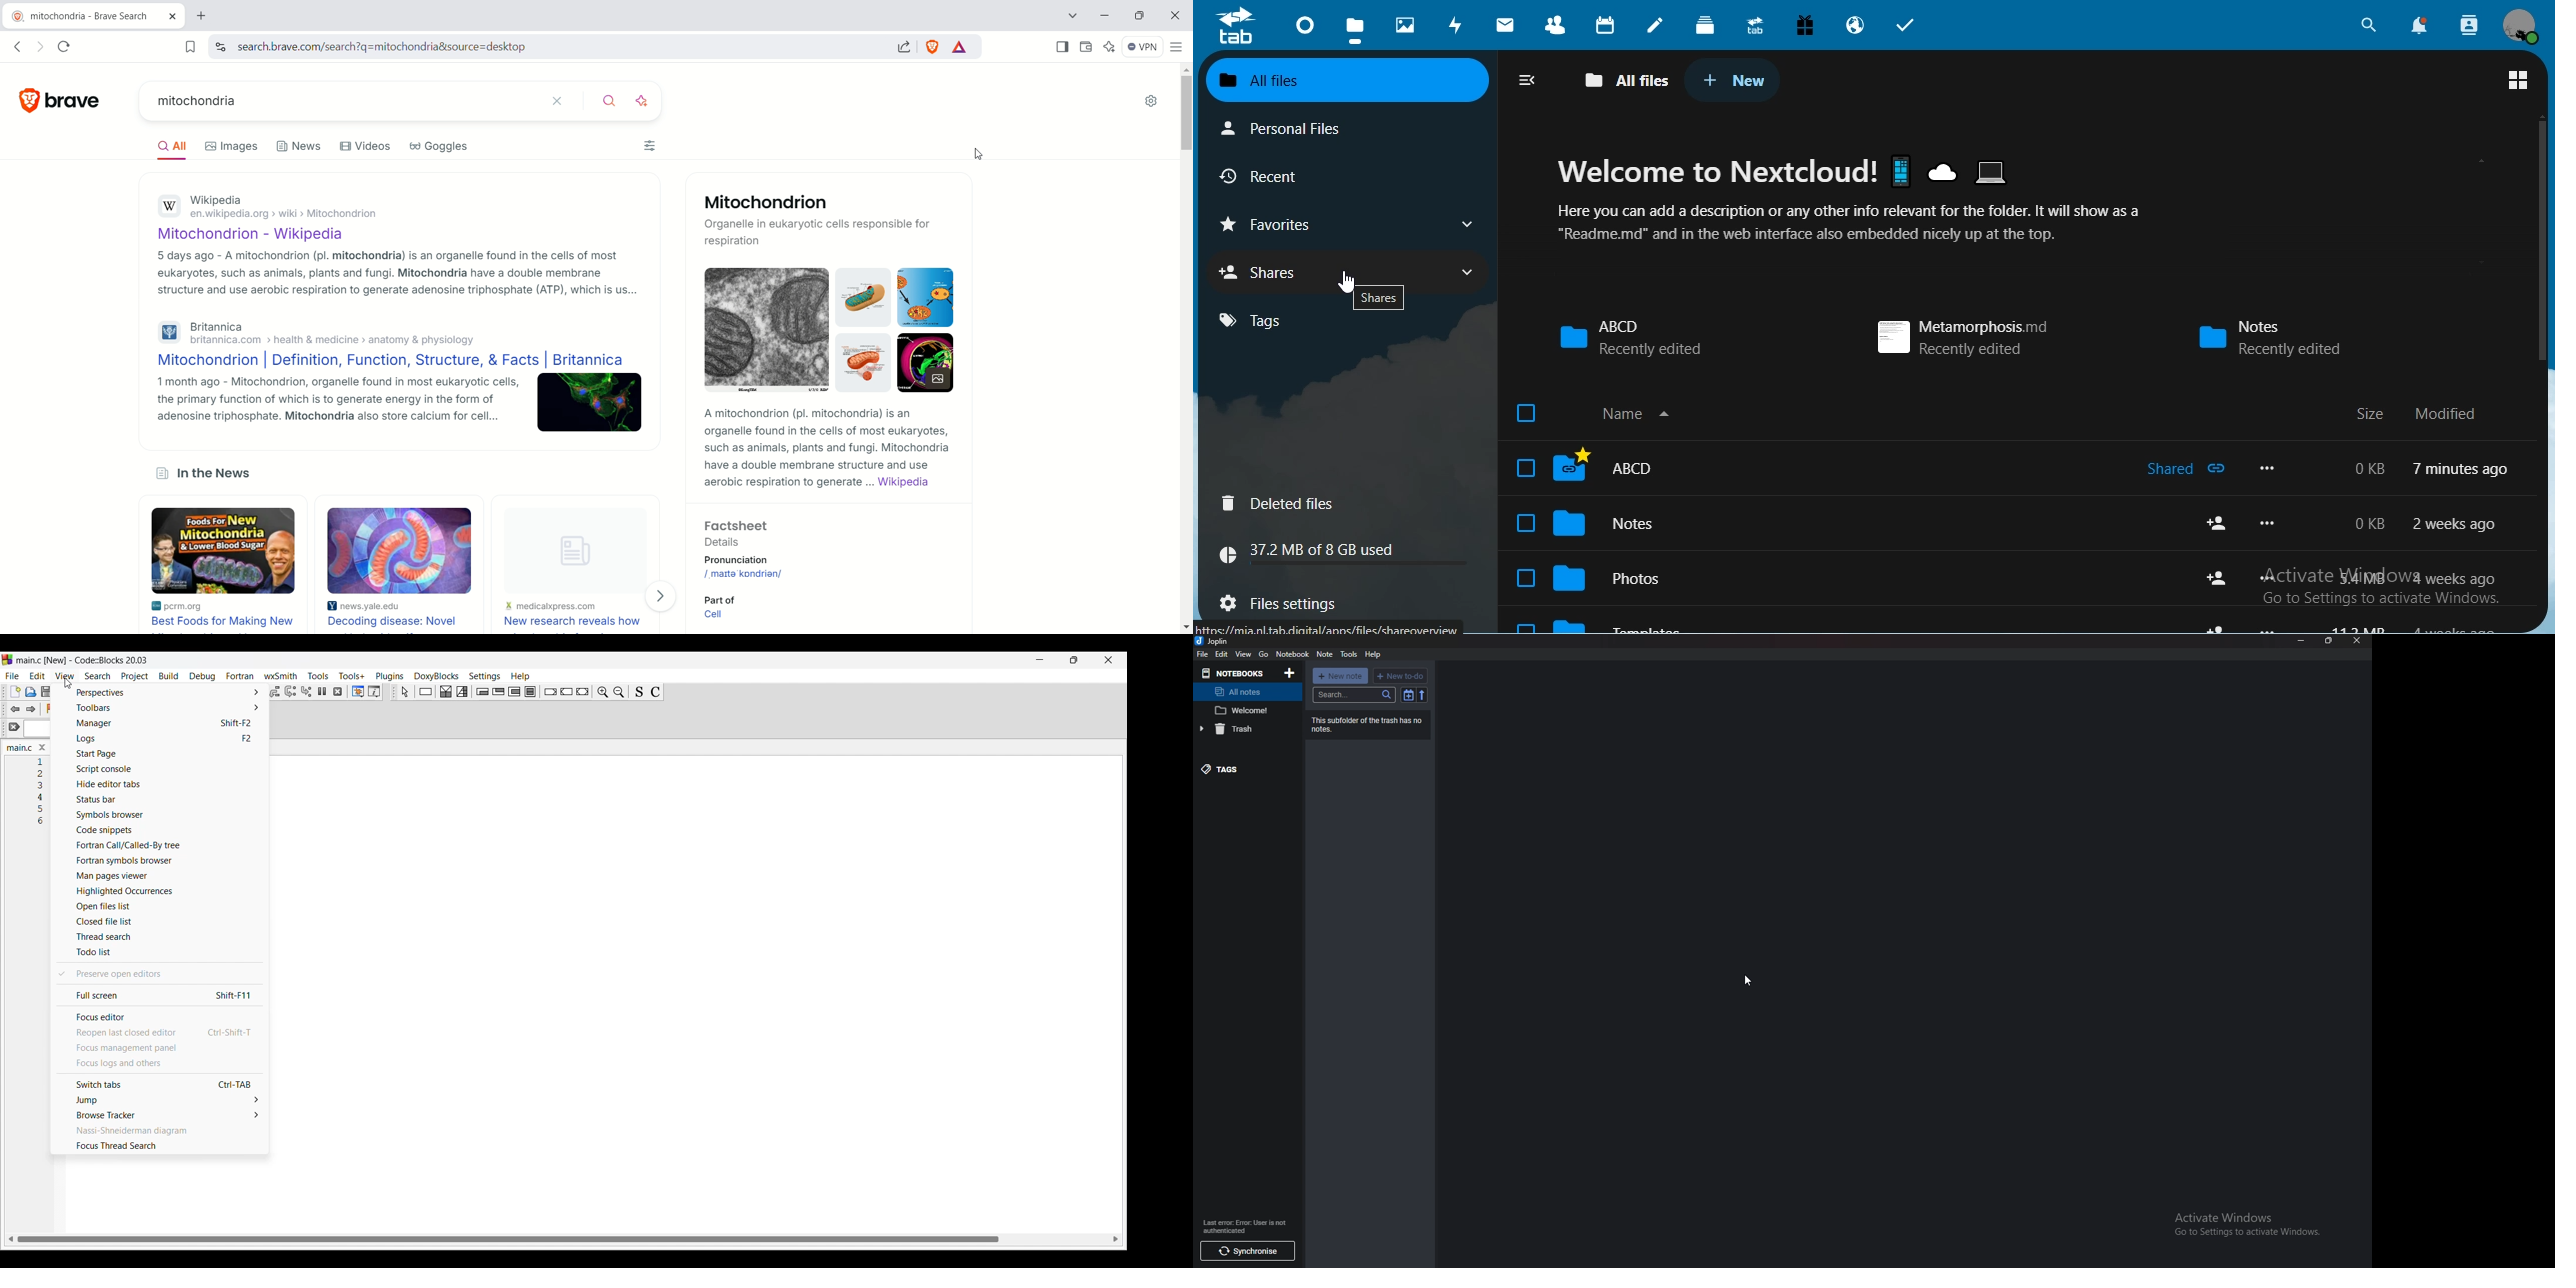 The image size is (2576, 1288). Describe the element at coordinates (7, 660) in the screenshot. I see `Software logo` at that location.